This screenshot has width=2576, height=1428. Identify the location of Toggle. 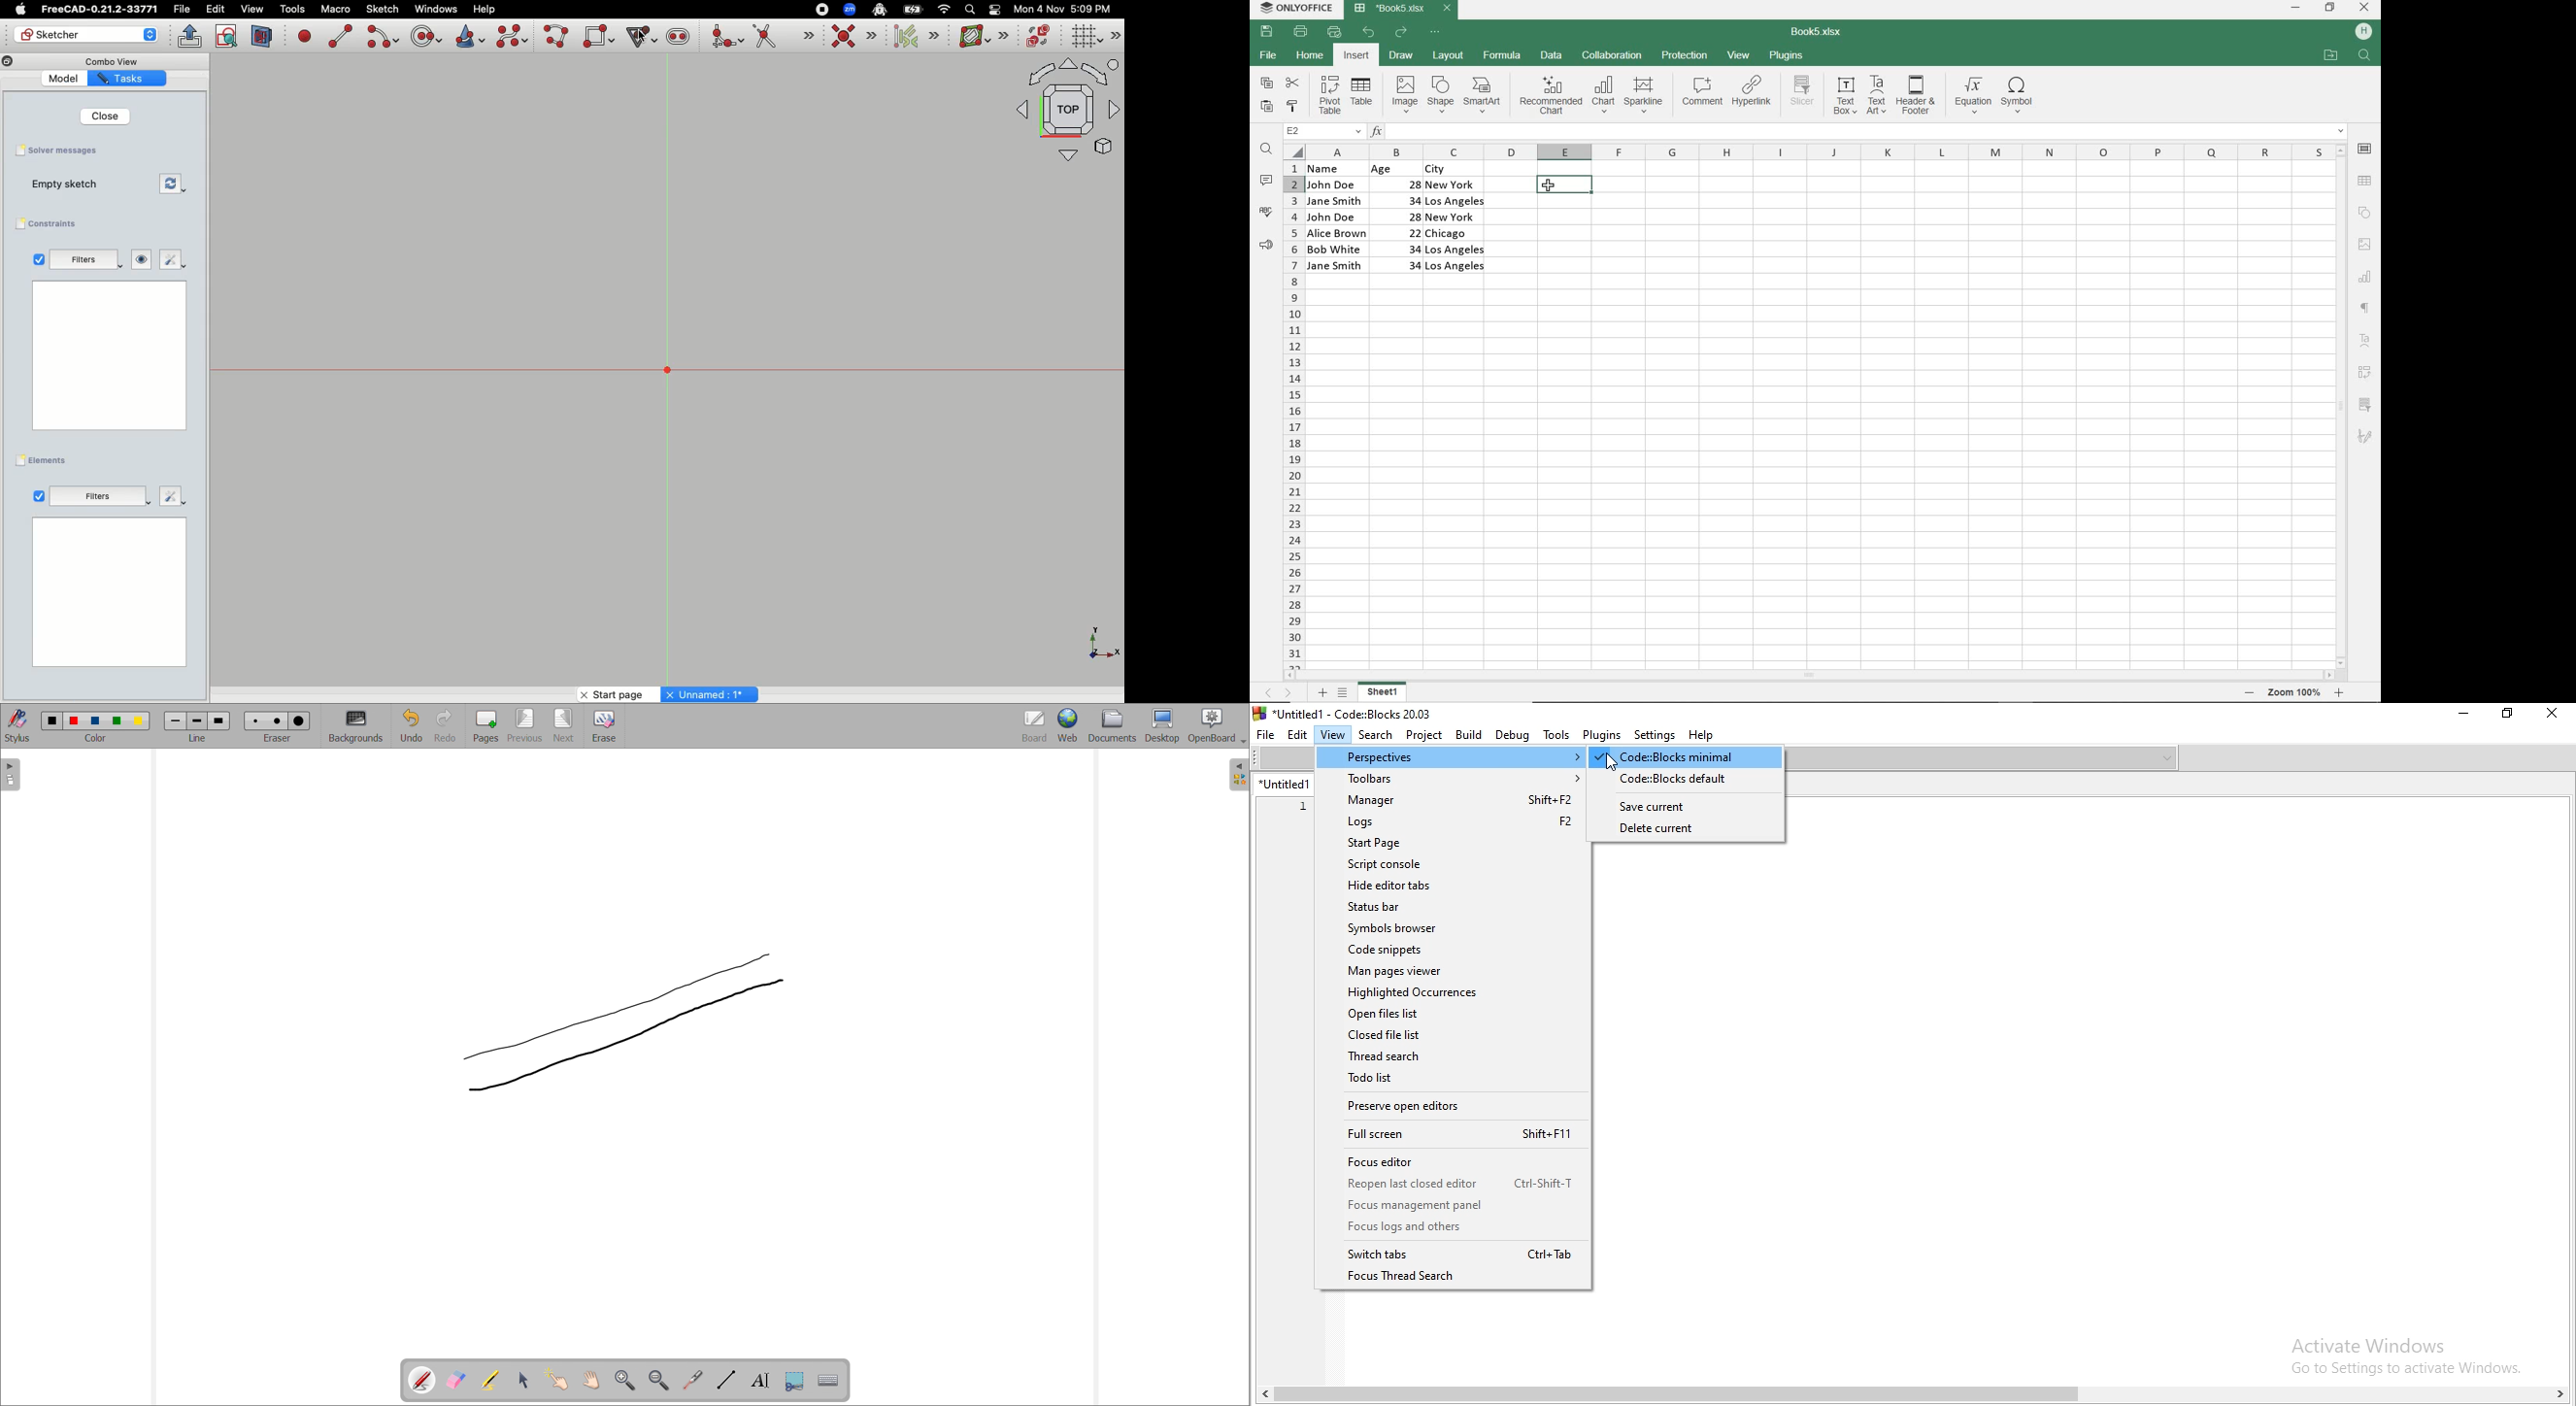
(995, 9).